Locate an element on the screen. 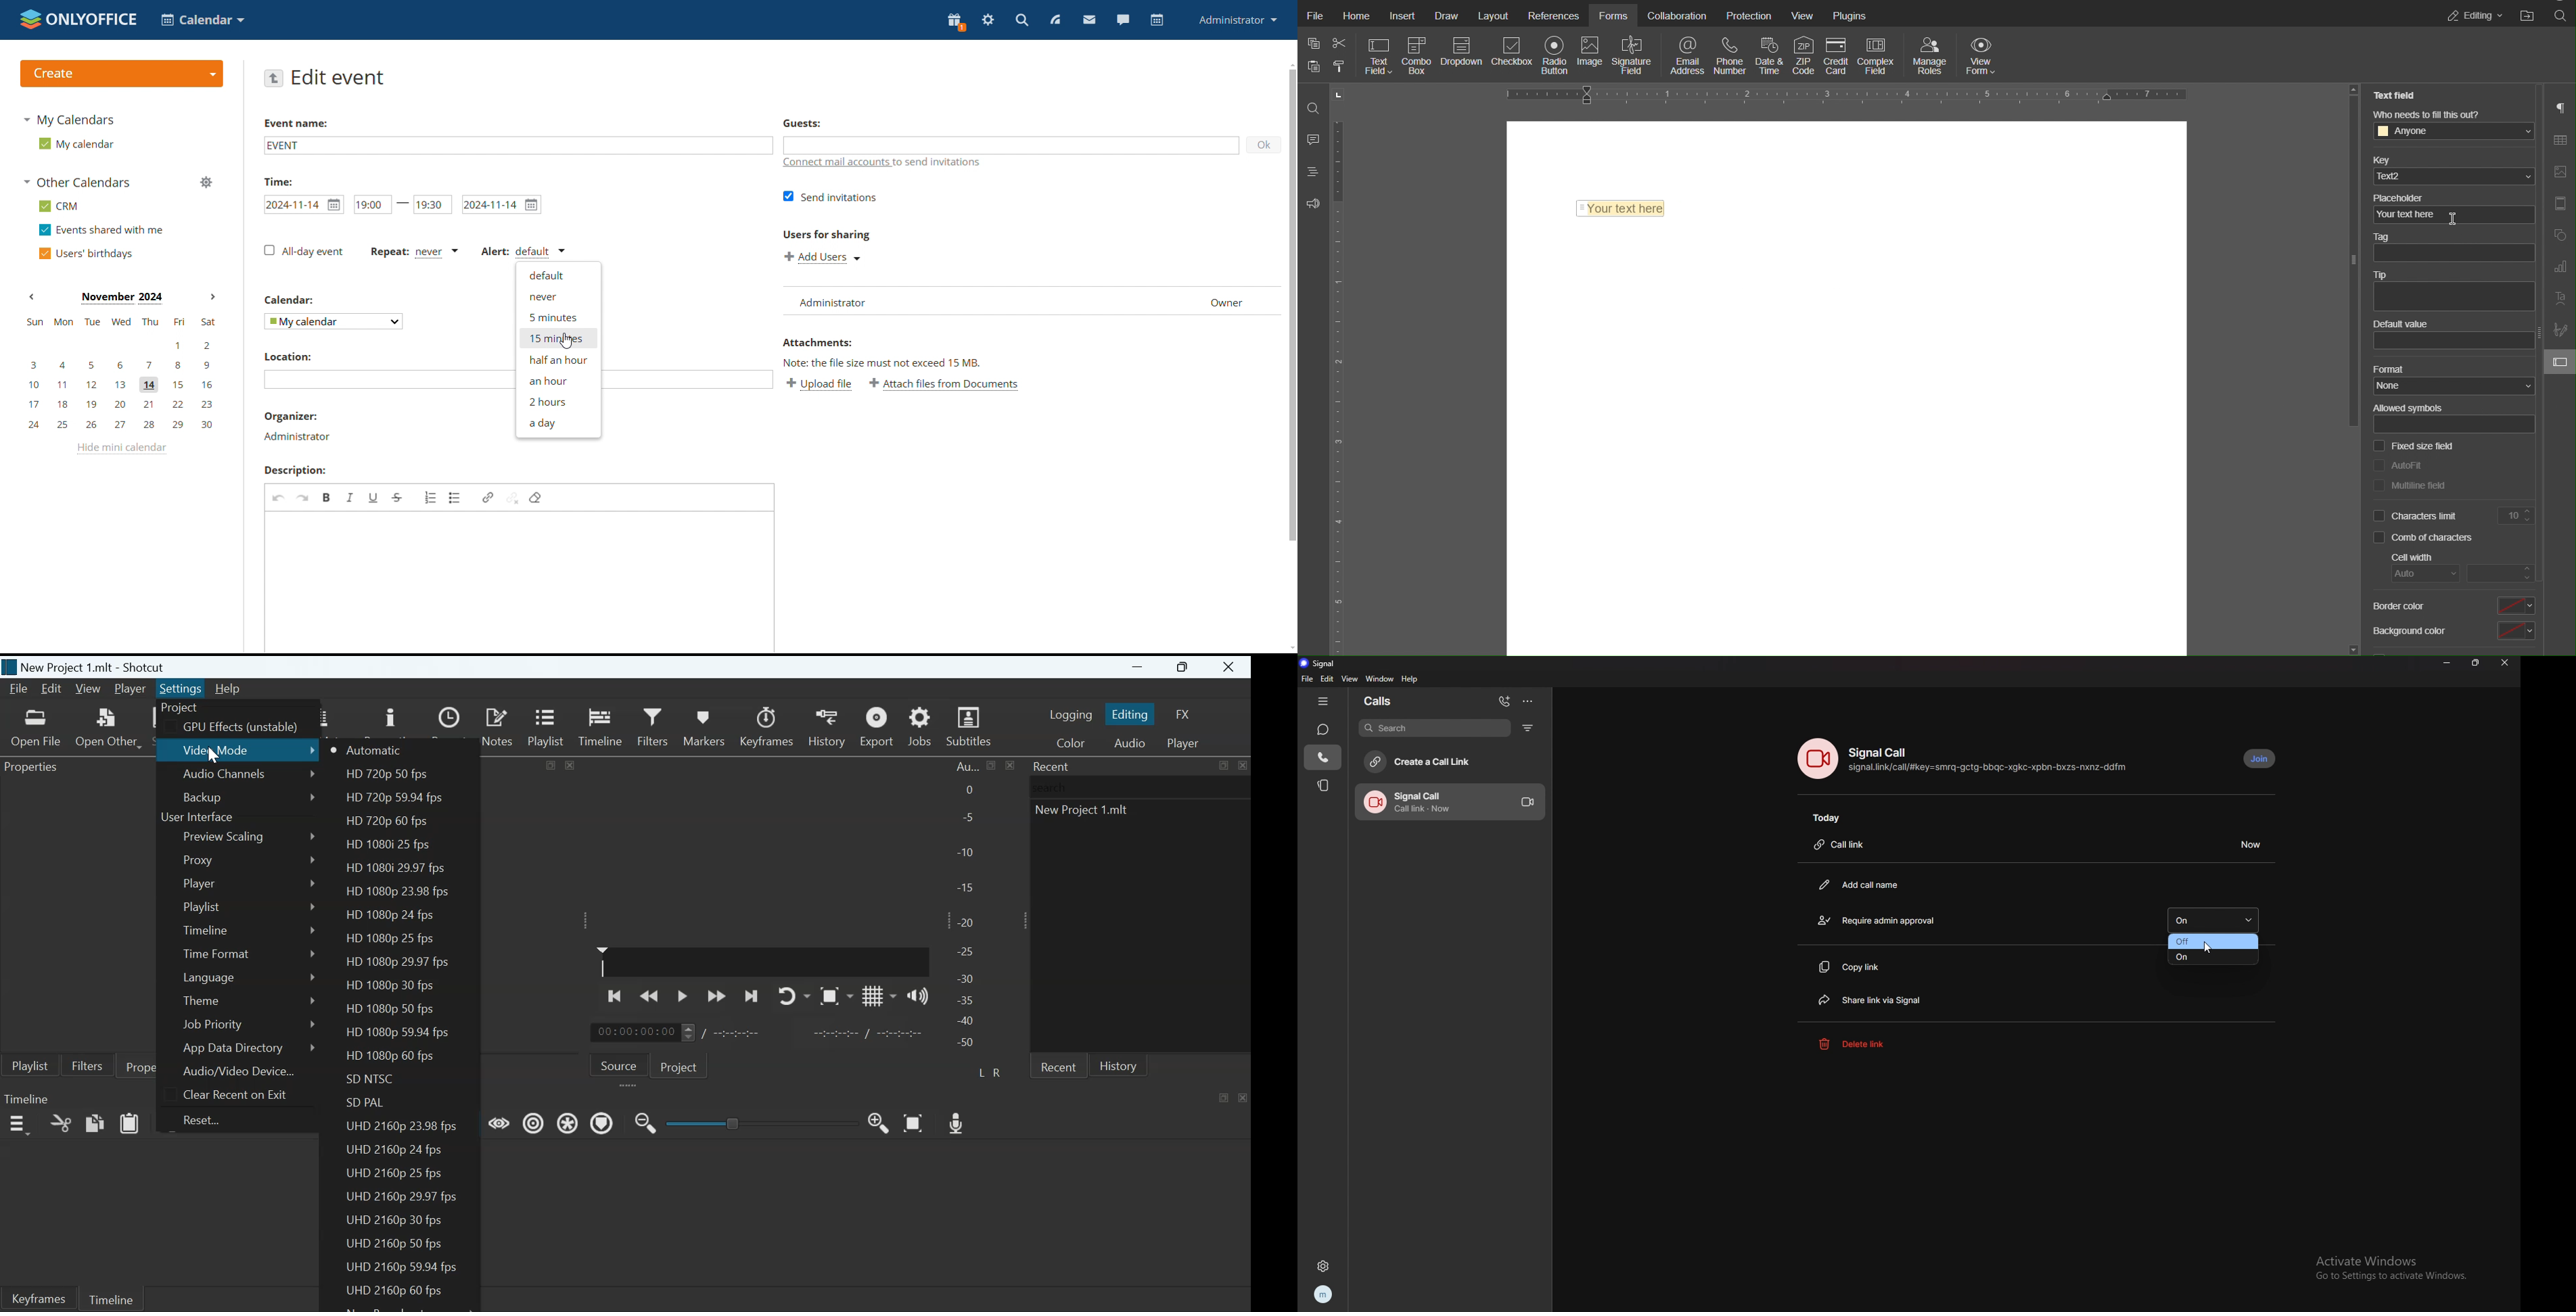 The image size is (2576, 1316). Search is located at coordinates (1315, 107).